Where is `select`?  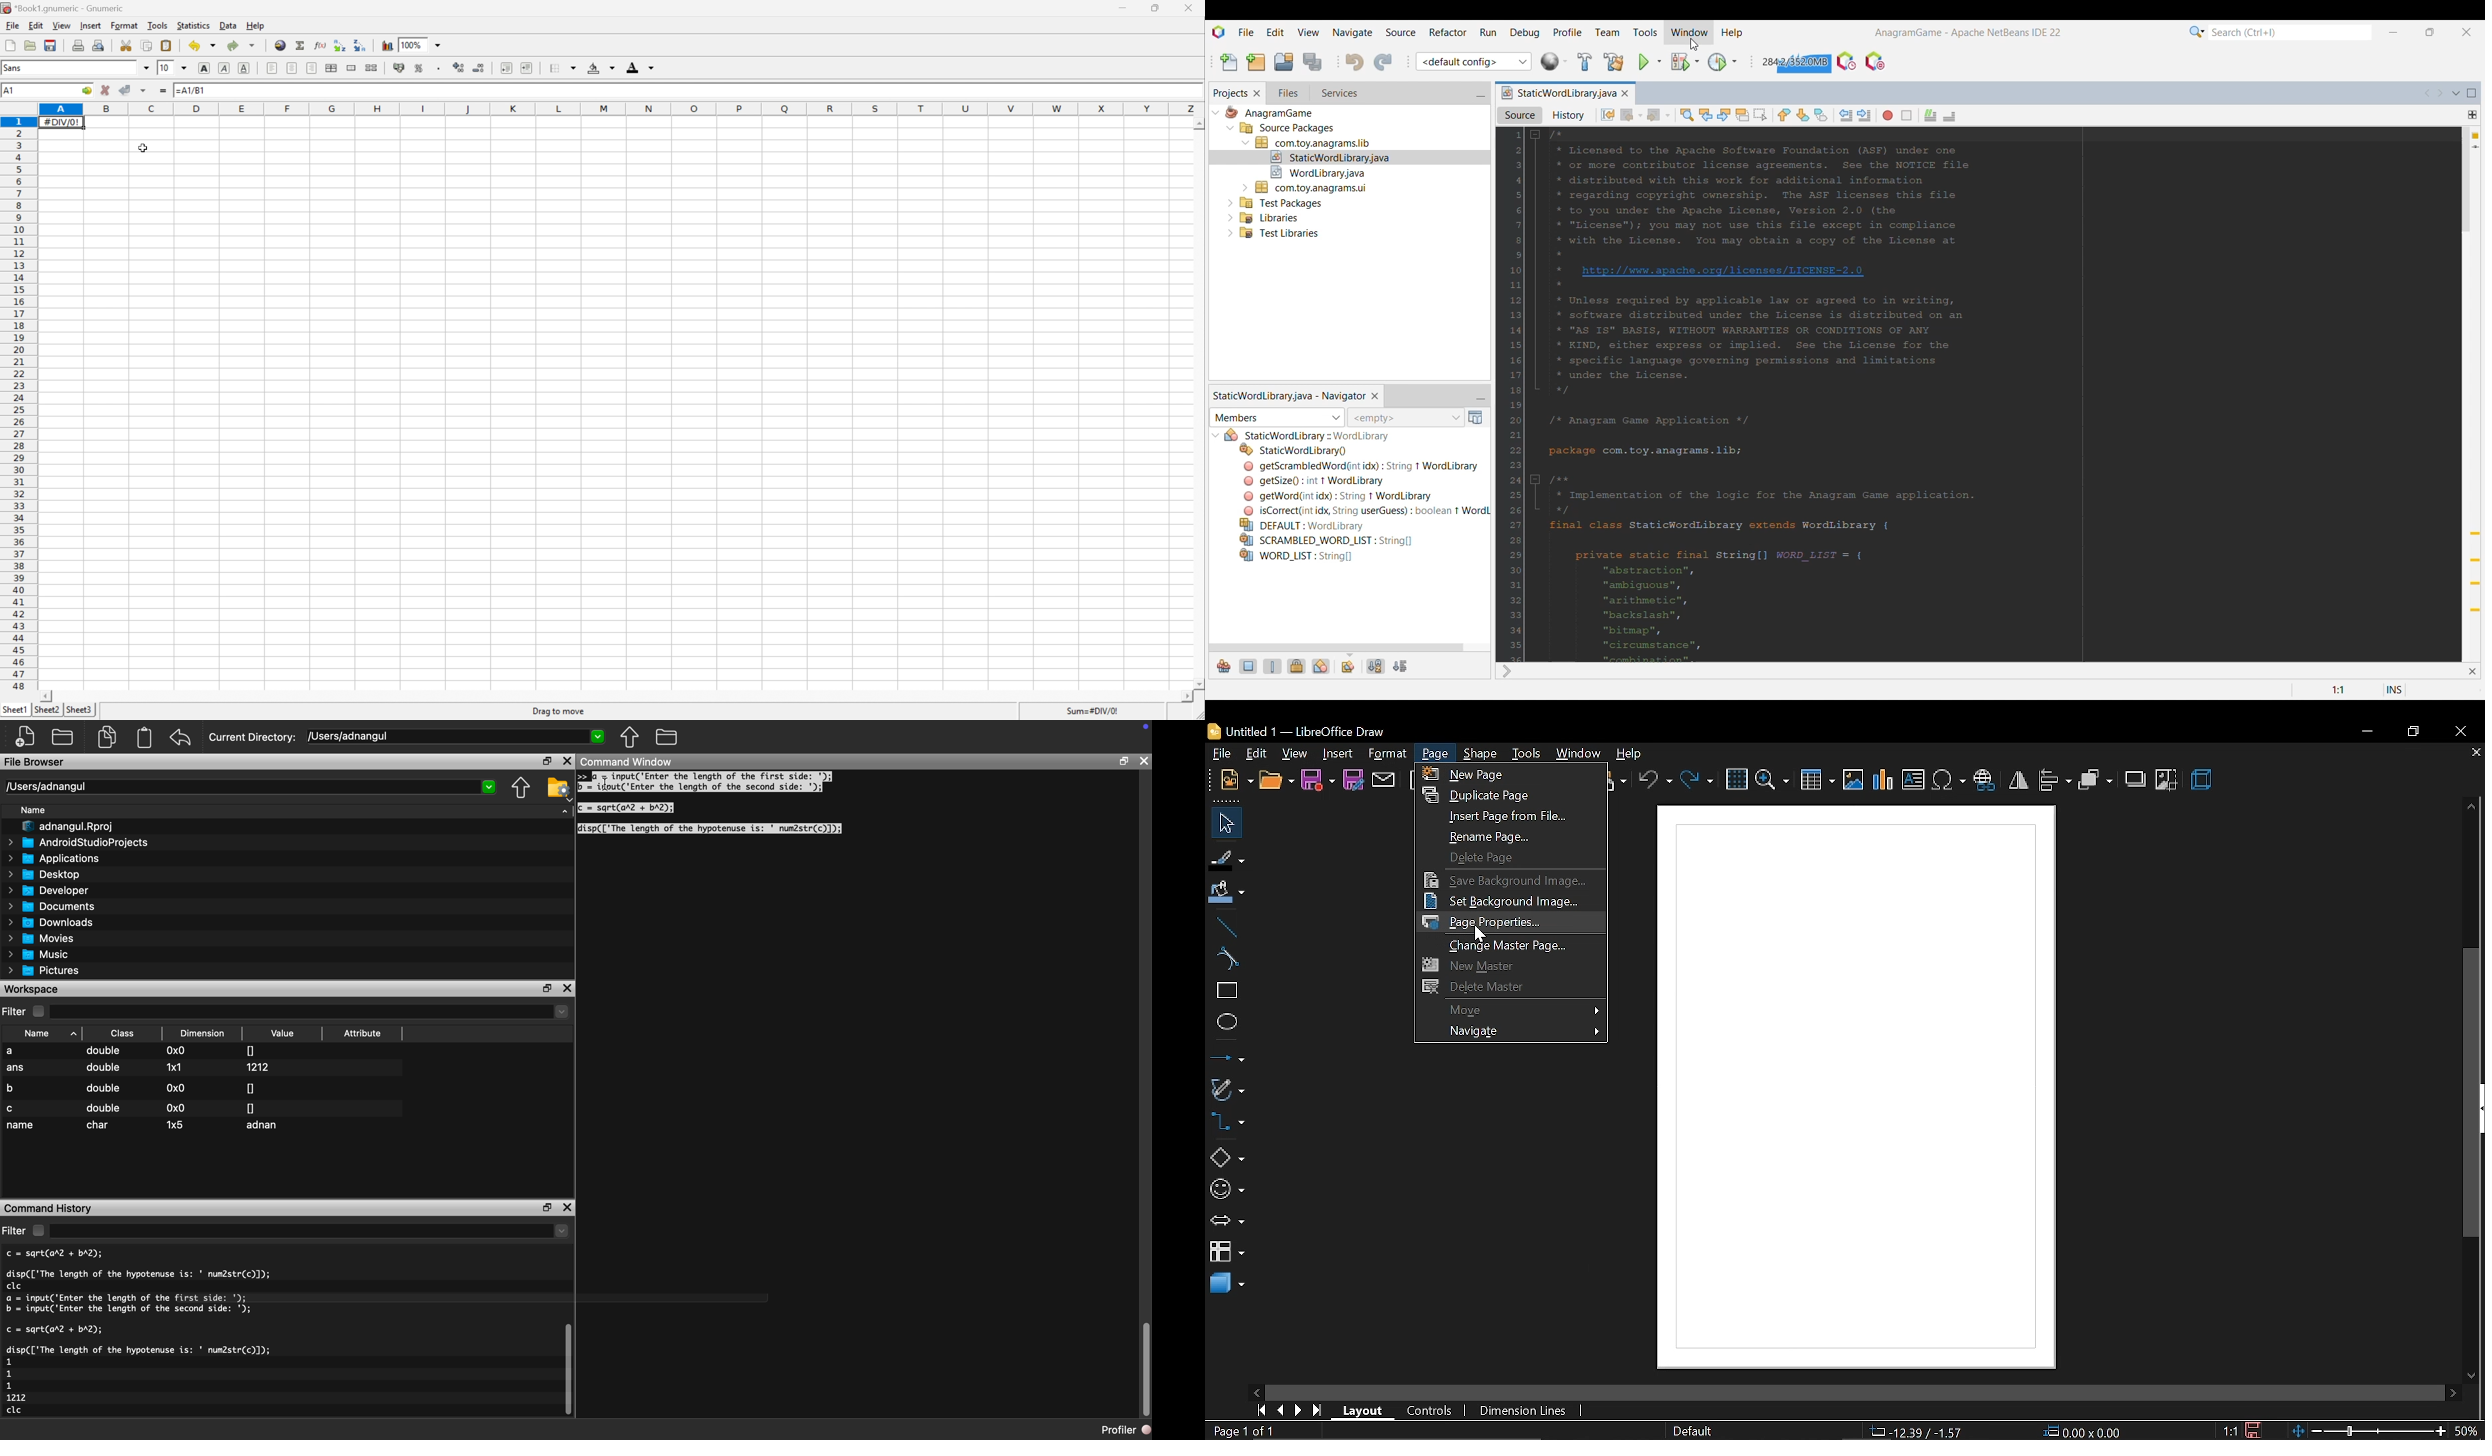
select is located at coordinates (1223, 823).